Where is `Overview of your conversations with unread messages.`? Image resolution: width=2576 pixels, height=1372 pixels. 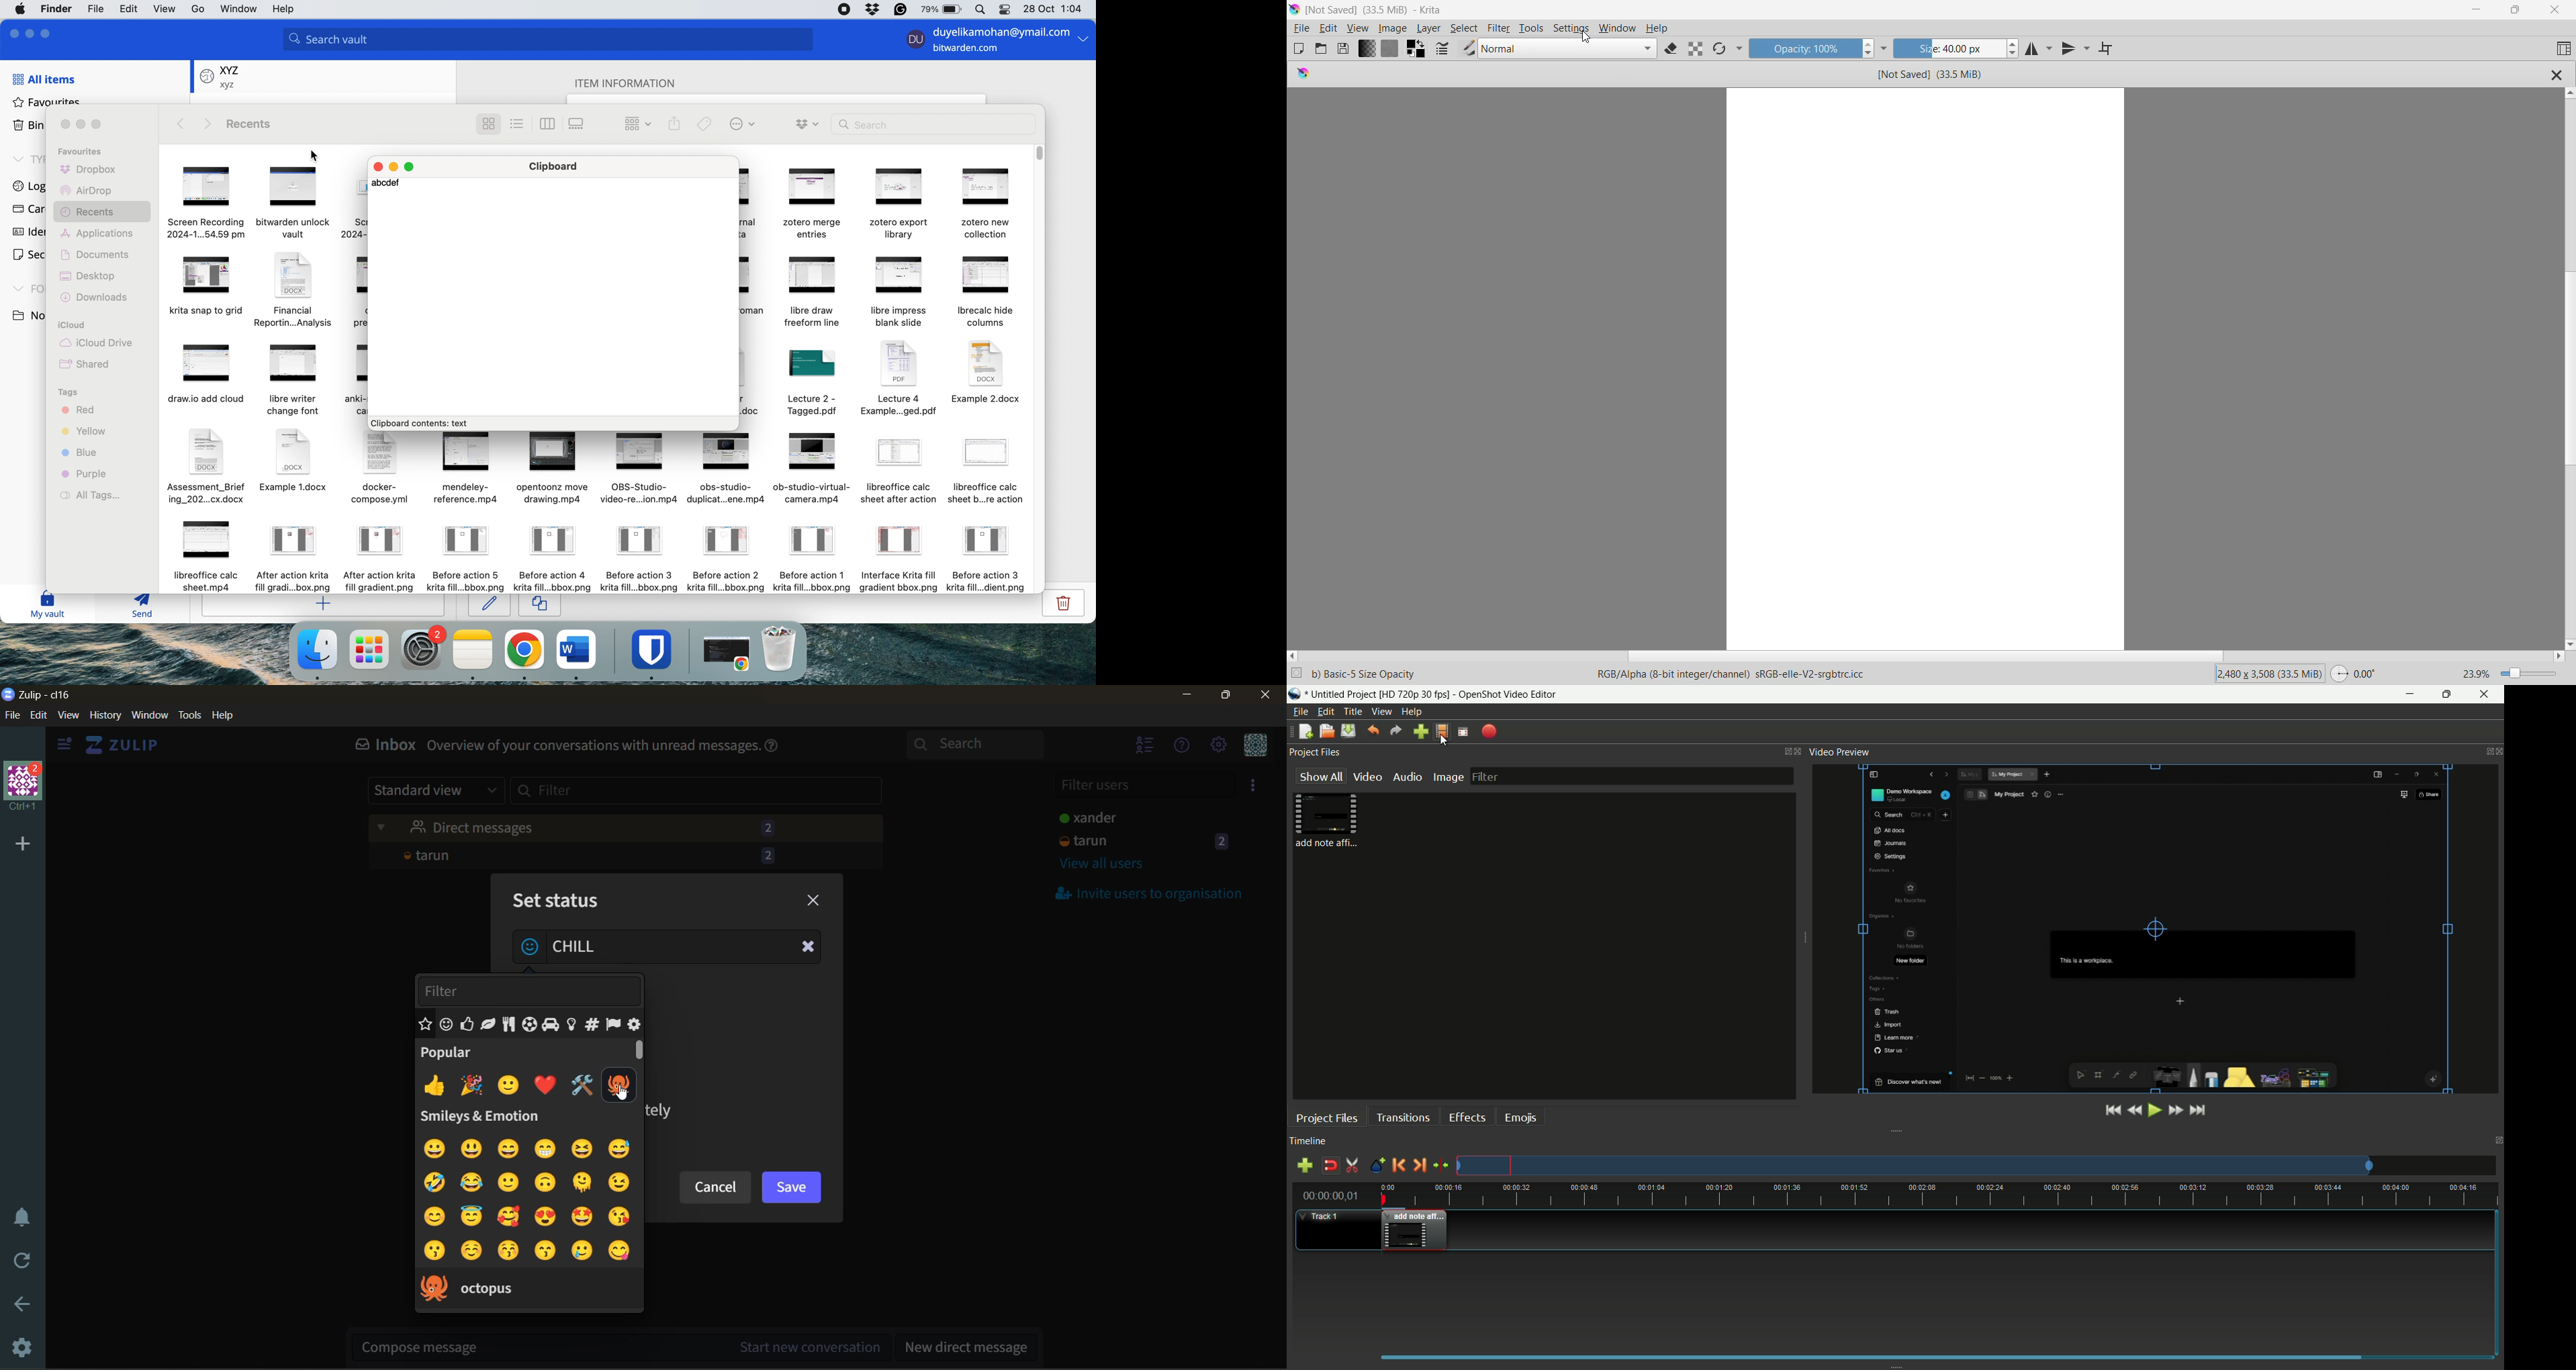 Overview of your conversations with unread messages. is located at coordinates (592, 747).